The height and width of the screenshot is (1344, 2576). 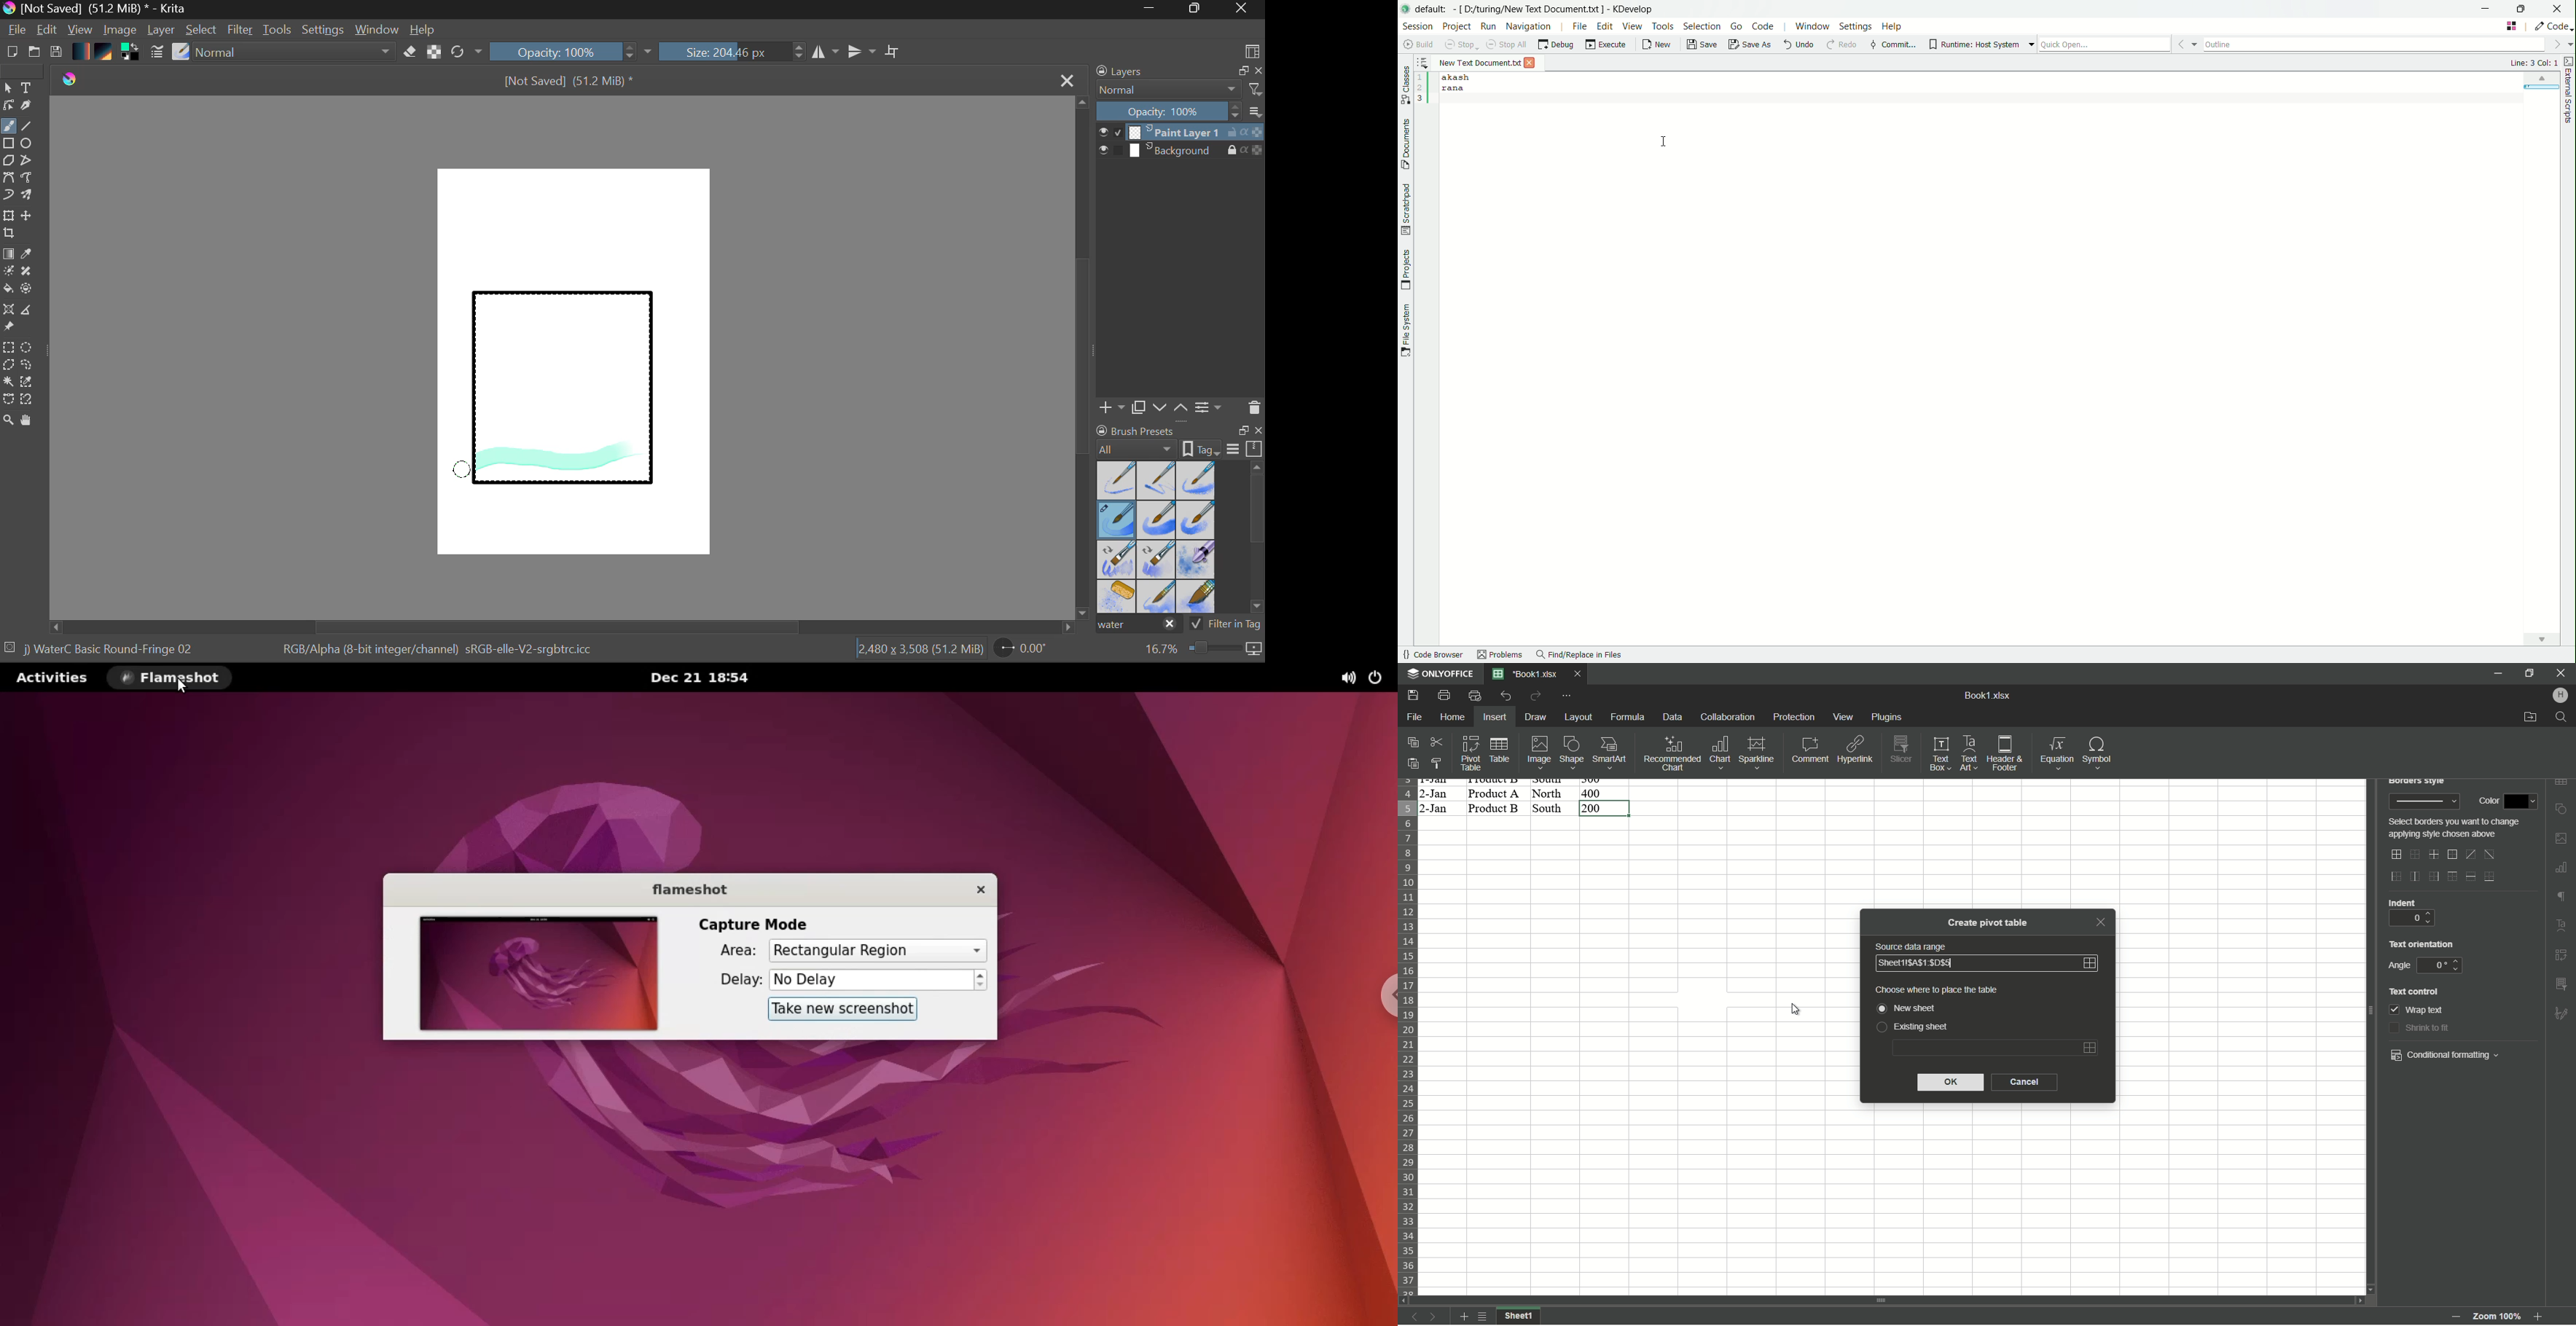 I want to click on Insert, so click(x=1495, y=717).